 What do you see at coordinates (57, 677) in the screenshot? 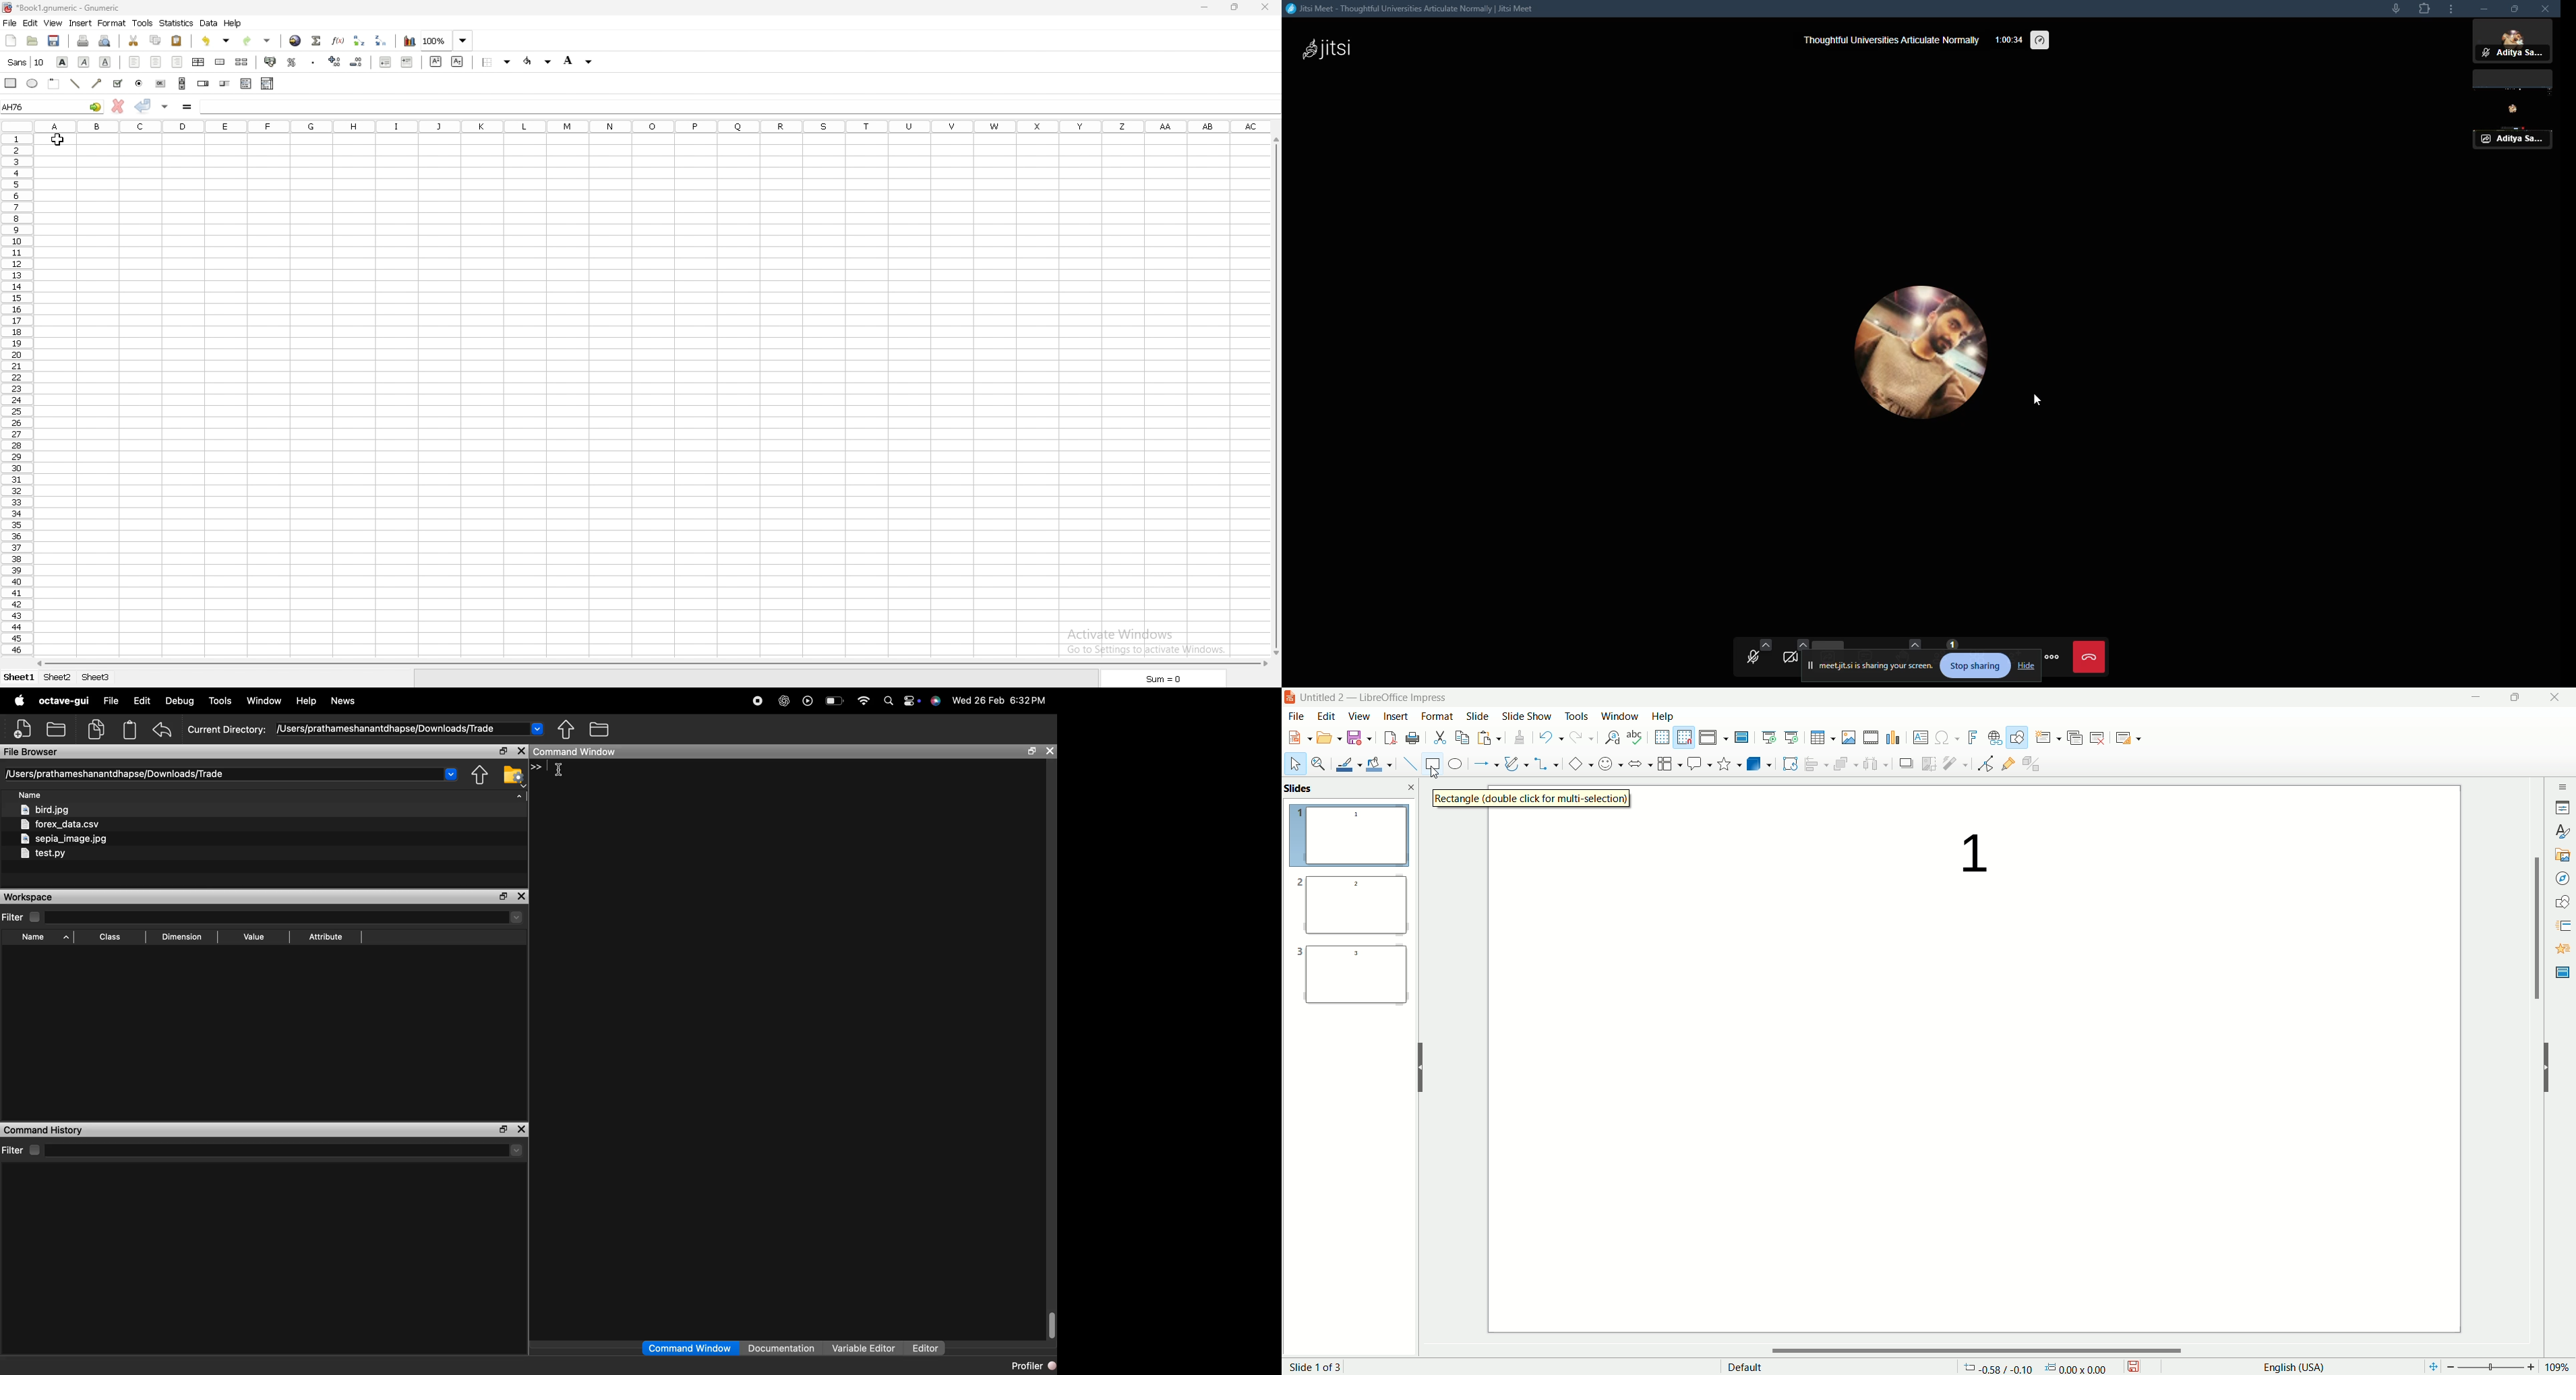
I see `sheet 2` at bounding box center [57, 677].